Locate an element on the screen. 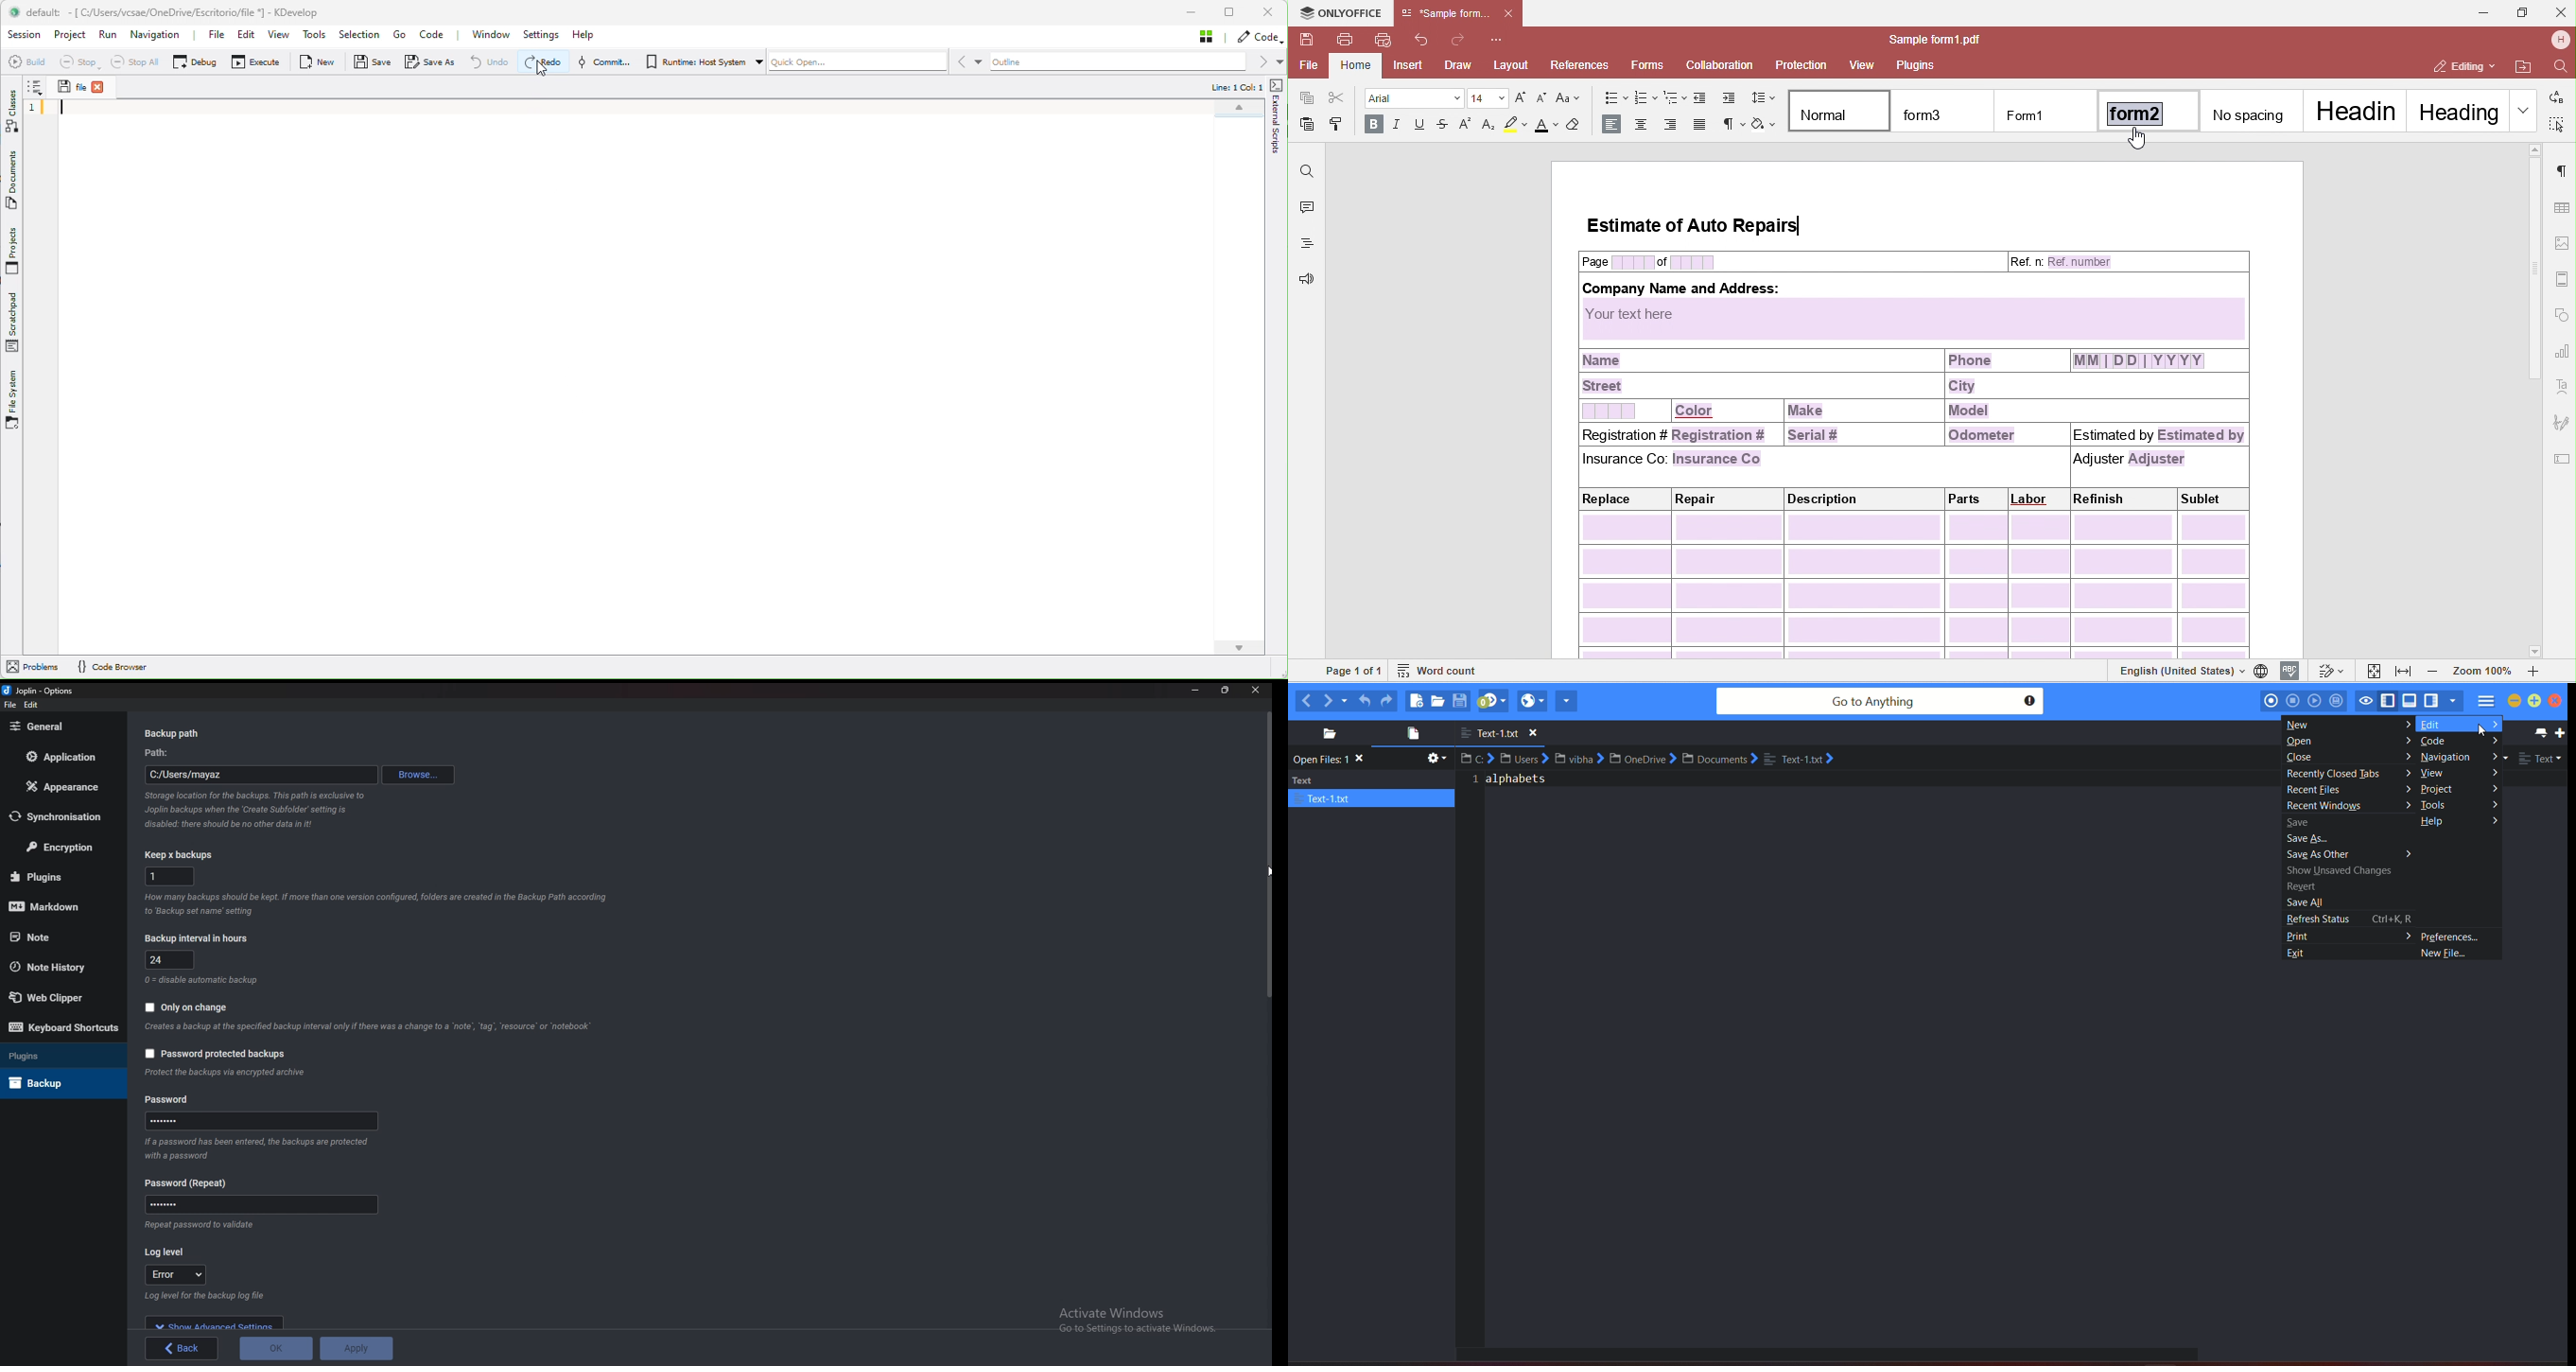  save macro is located at coordinates (2339, 702).